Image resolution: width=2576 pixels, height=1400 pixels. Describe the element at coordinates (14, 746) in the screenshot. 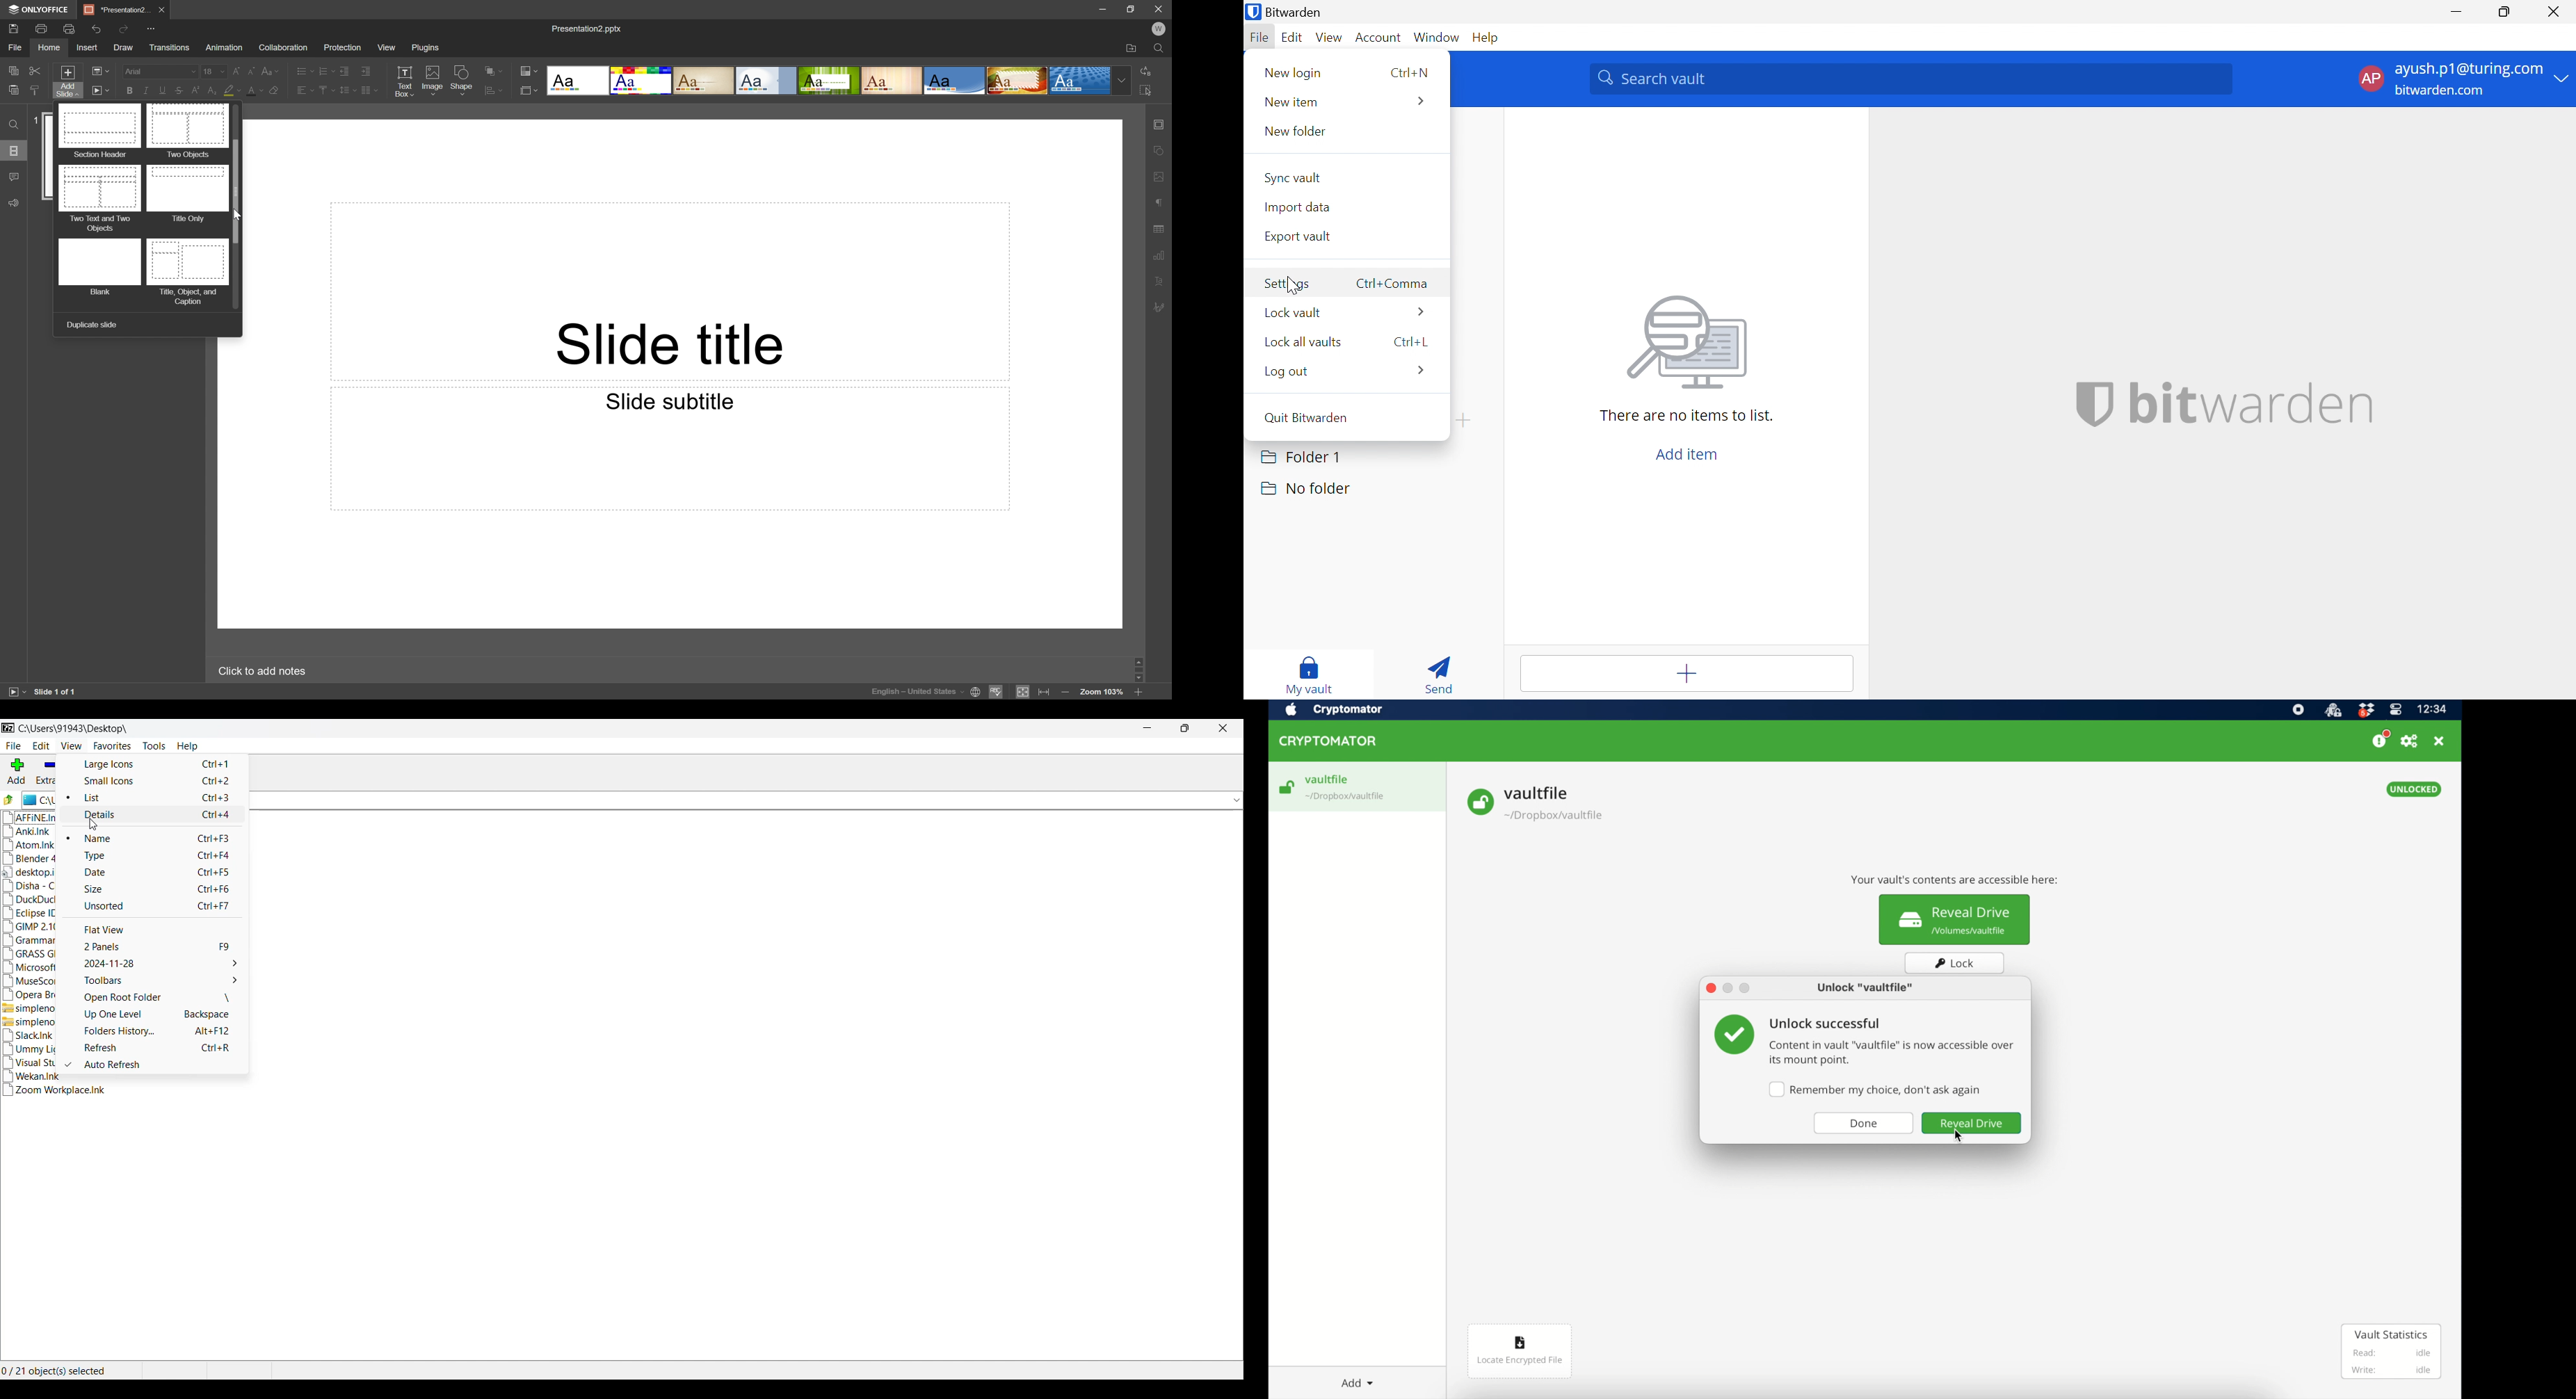

I see `File` at that location.